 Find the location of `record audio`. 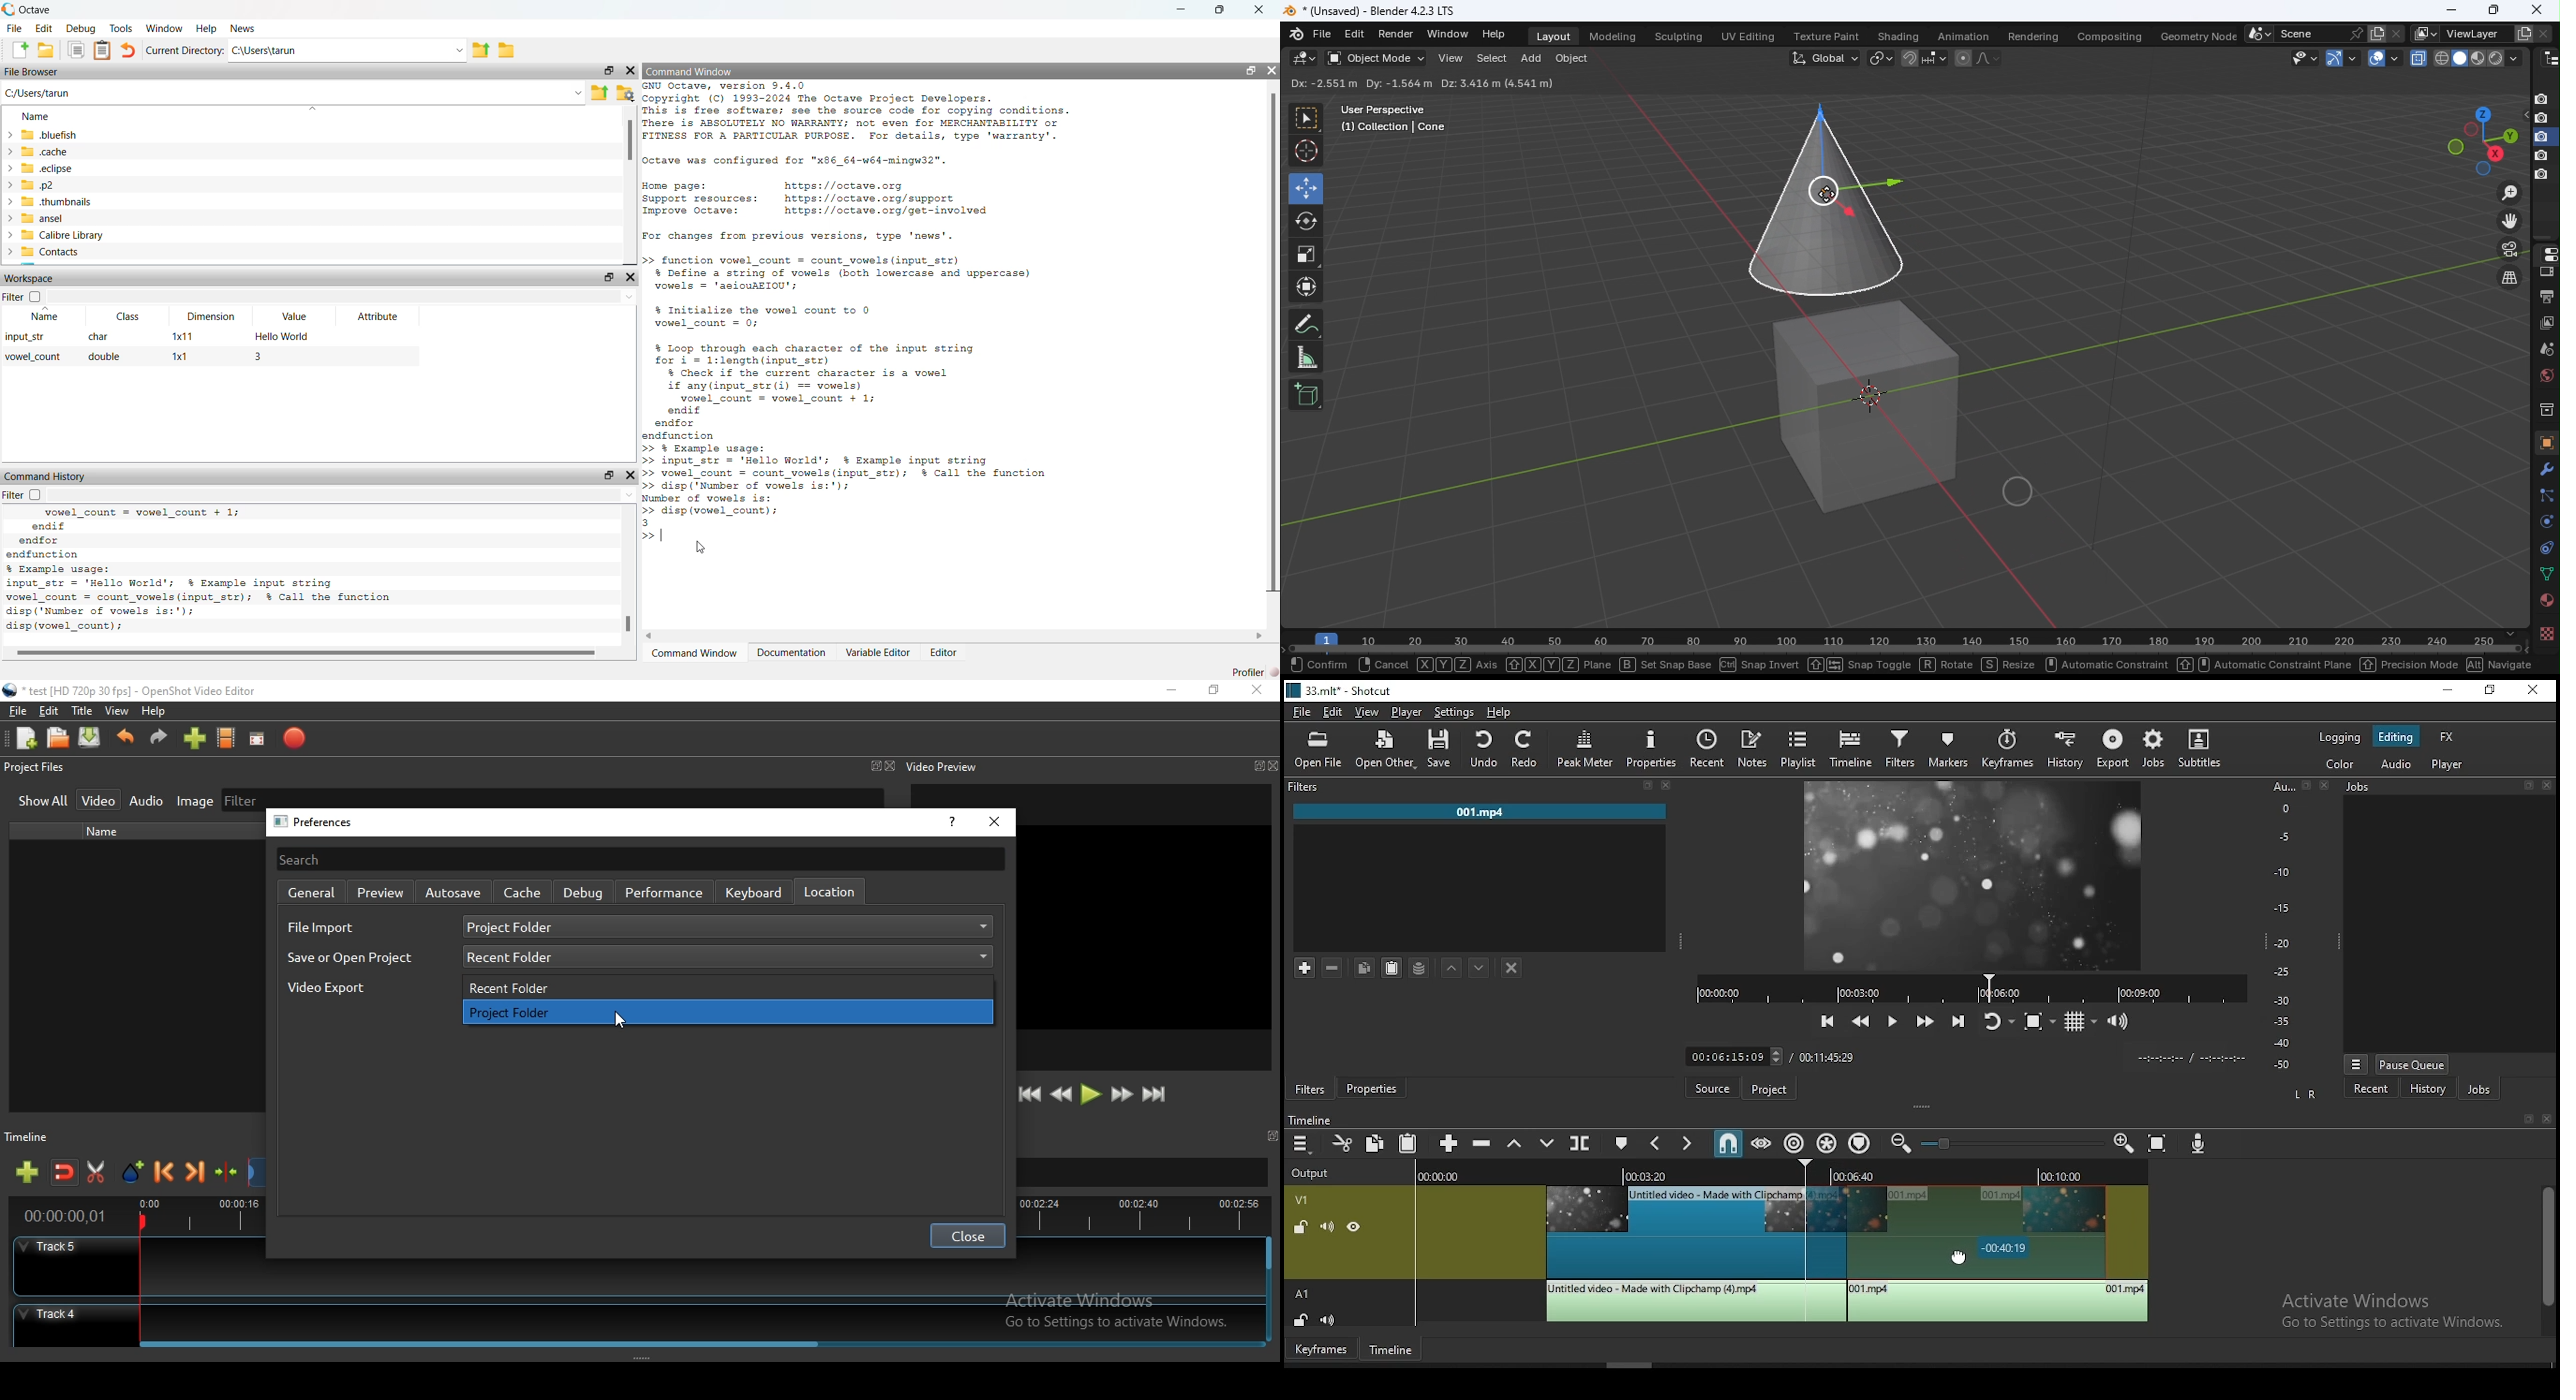

record audio is located at coordinates (2199, 1142).